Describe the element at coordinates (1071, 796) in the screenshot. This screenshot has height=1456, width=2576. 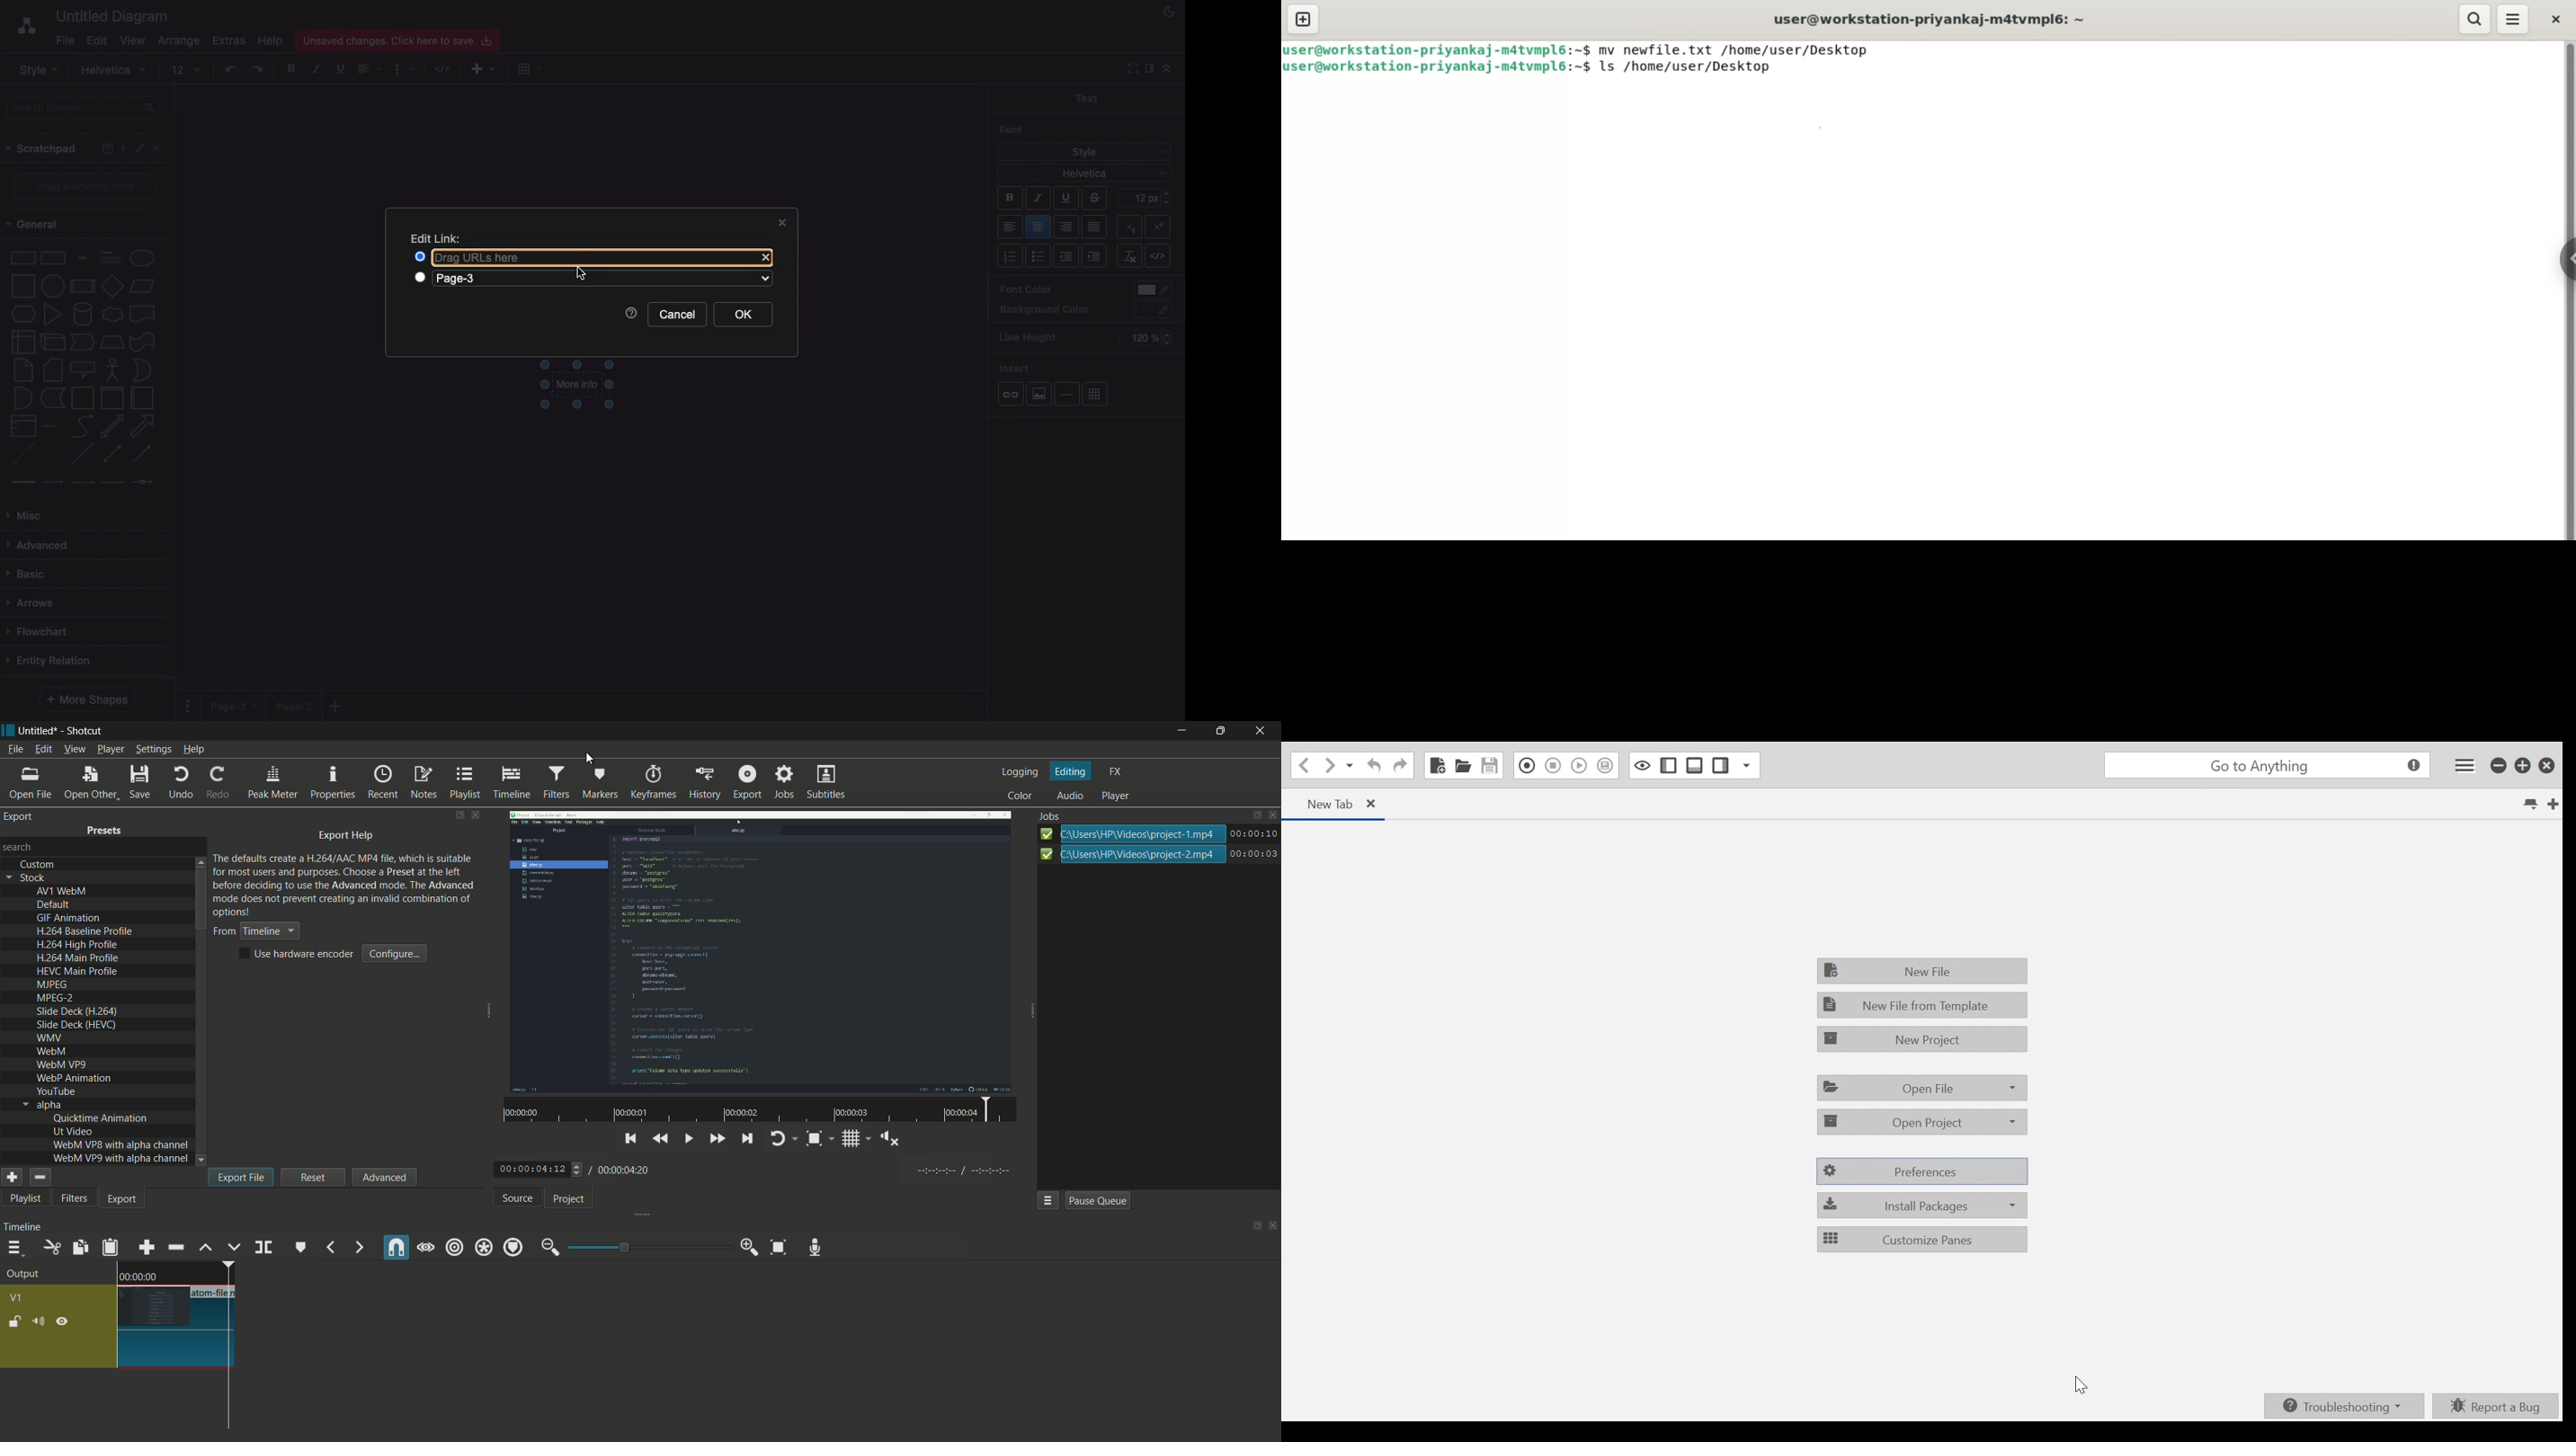
I see `audio` at that location.